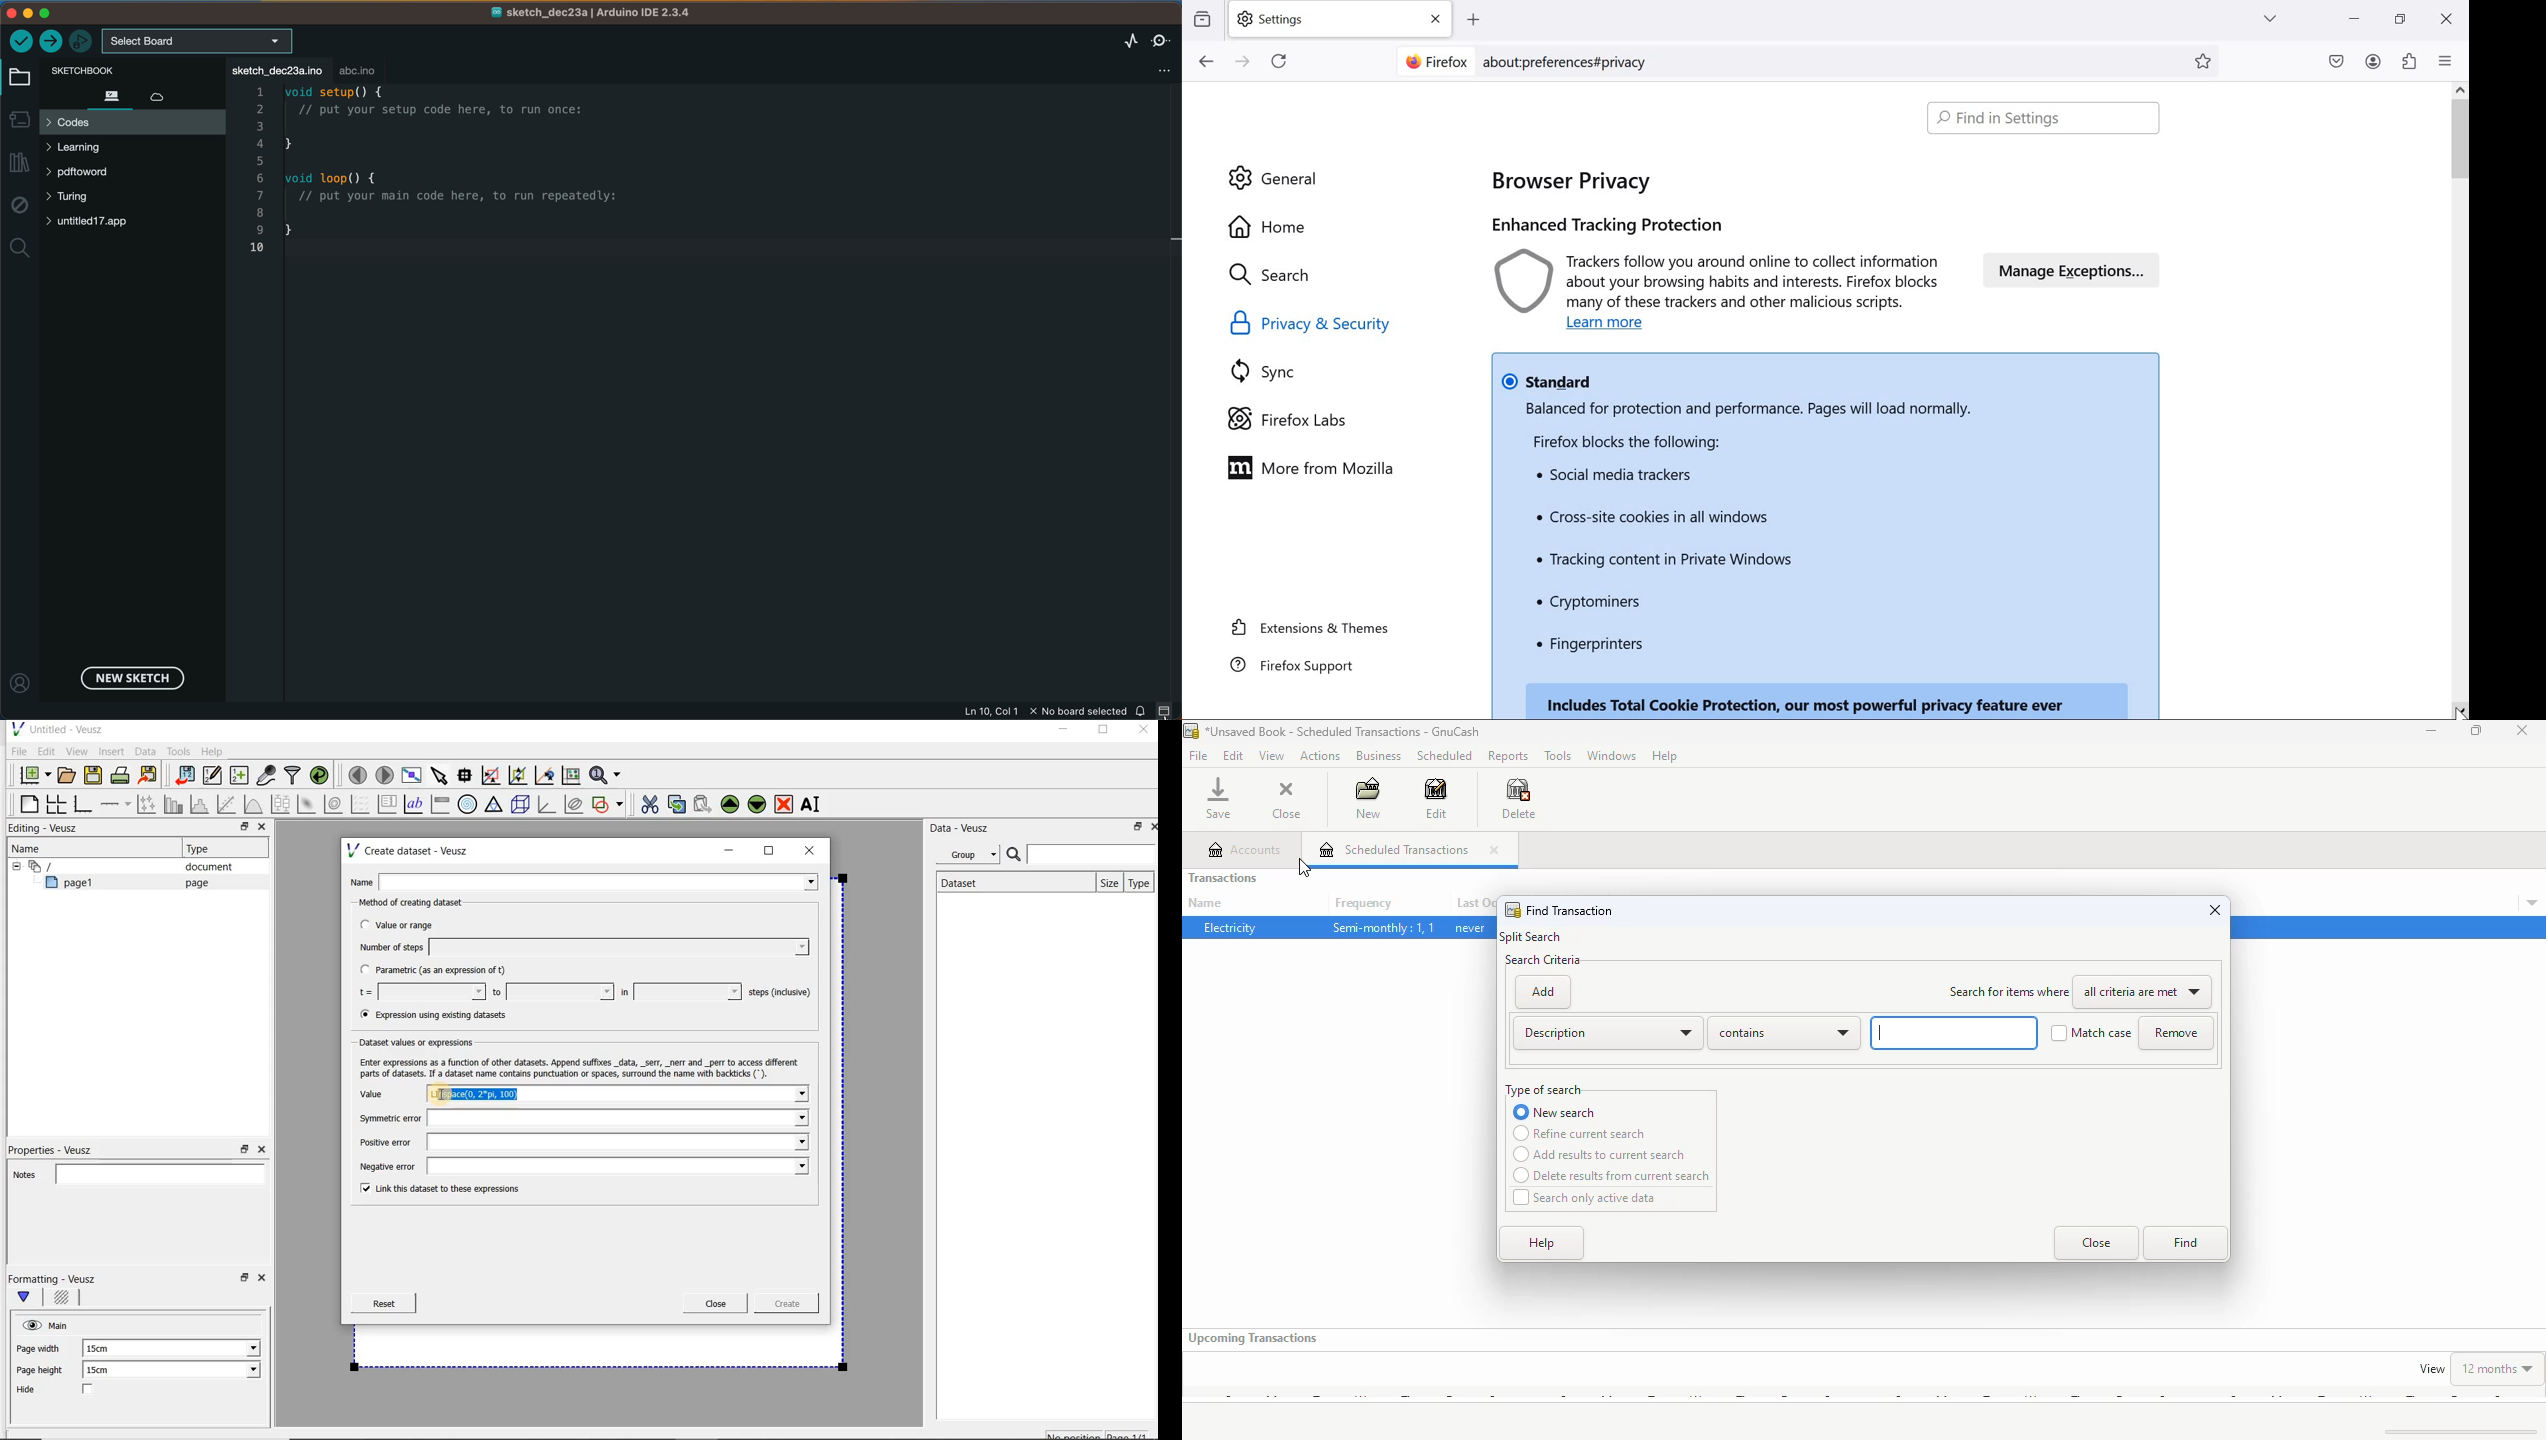 This screenshot has height=1456, width=2548. Describe the element at coordinates (293, 777) in the screenshot. I see `filter data` at that location.